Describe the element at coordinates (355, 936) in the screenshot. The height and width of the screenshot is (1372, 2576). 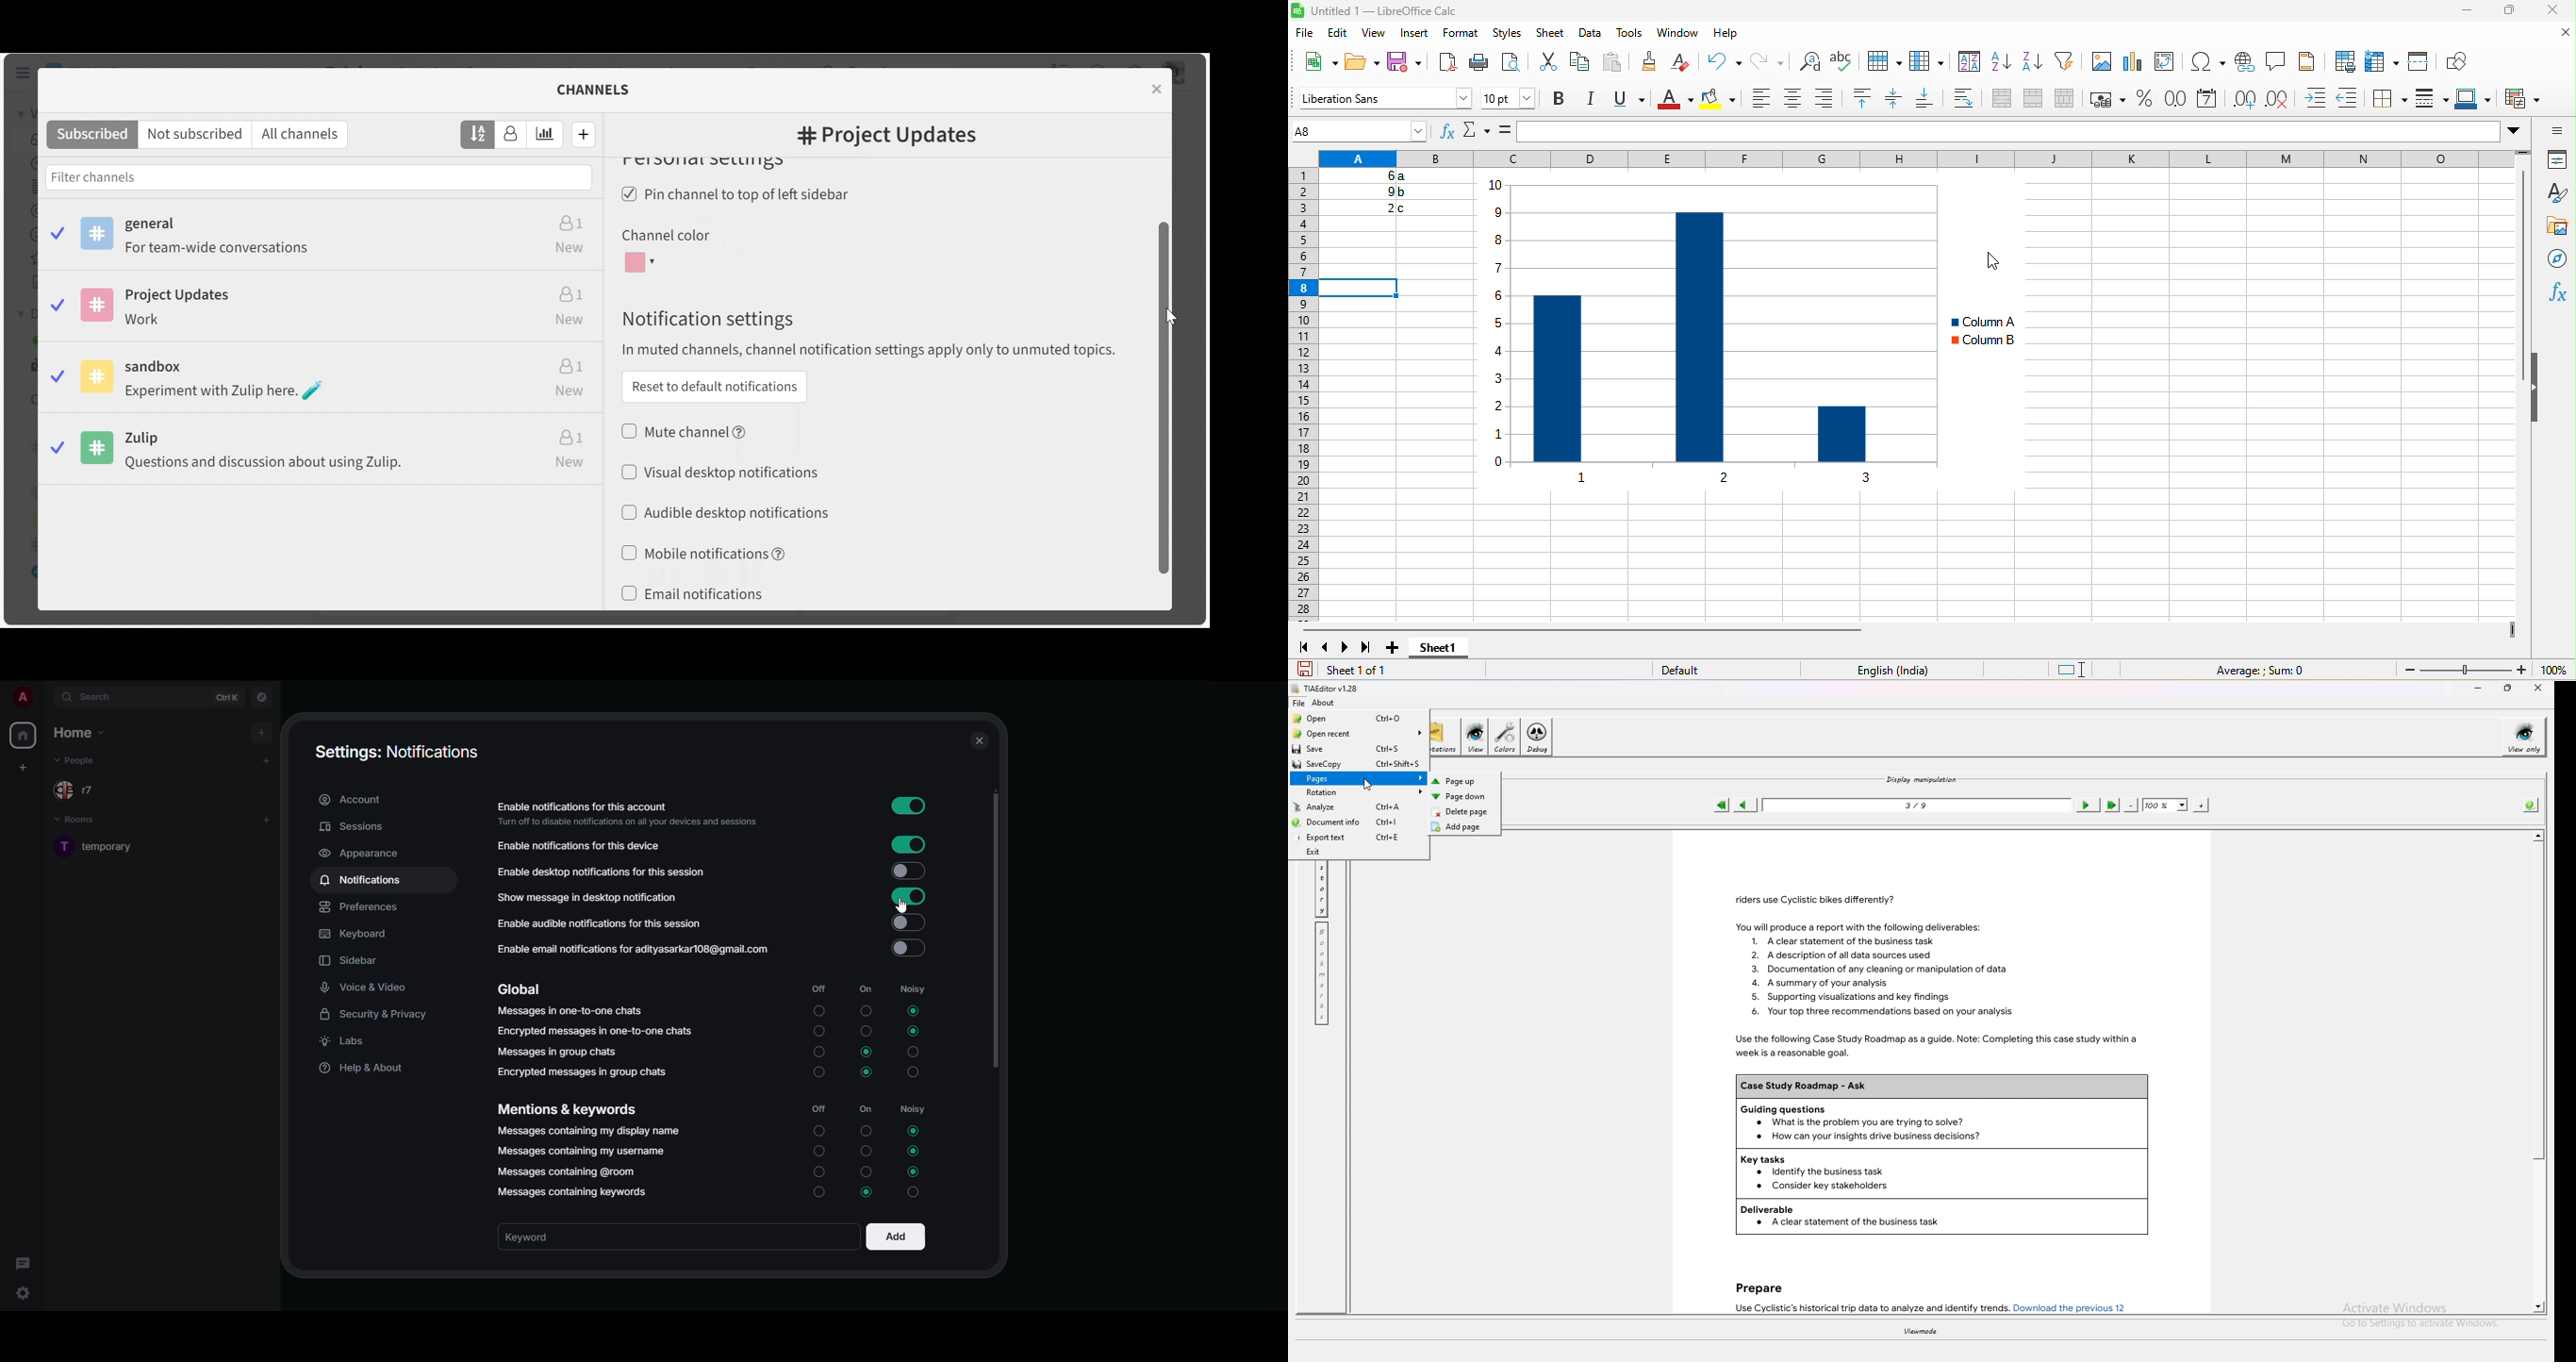
I see `keyboard` at that location.